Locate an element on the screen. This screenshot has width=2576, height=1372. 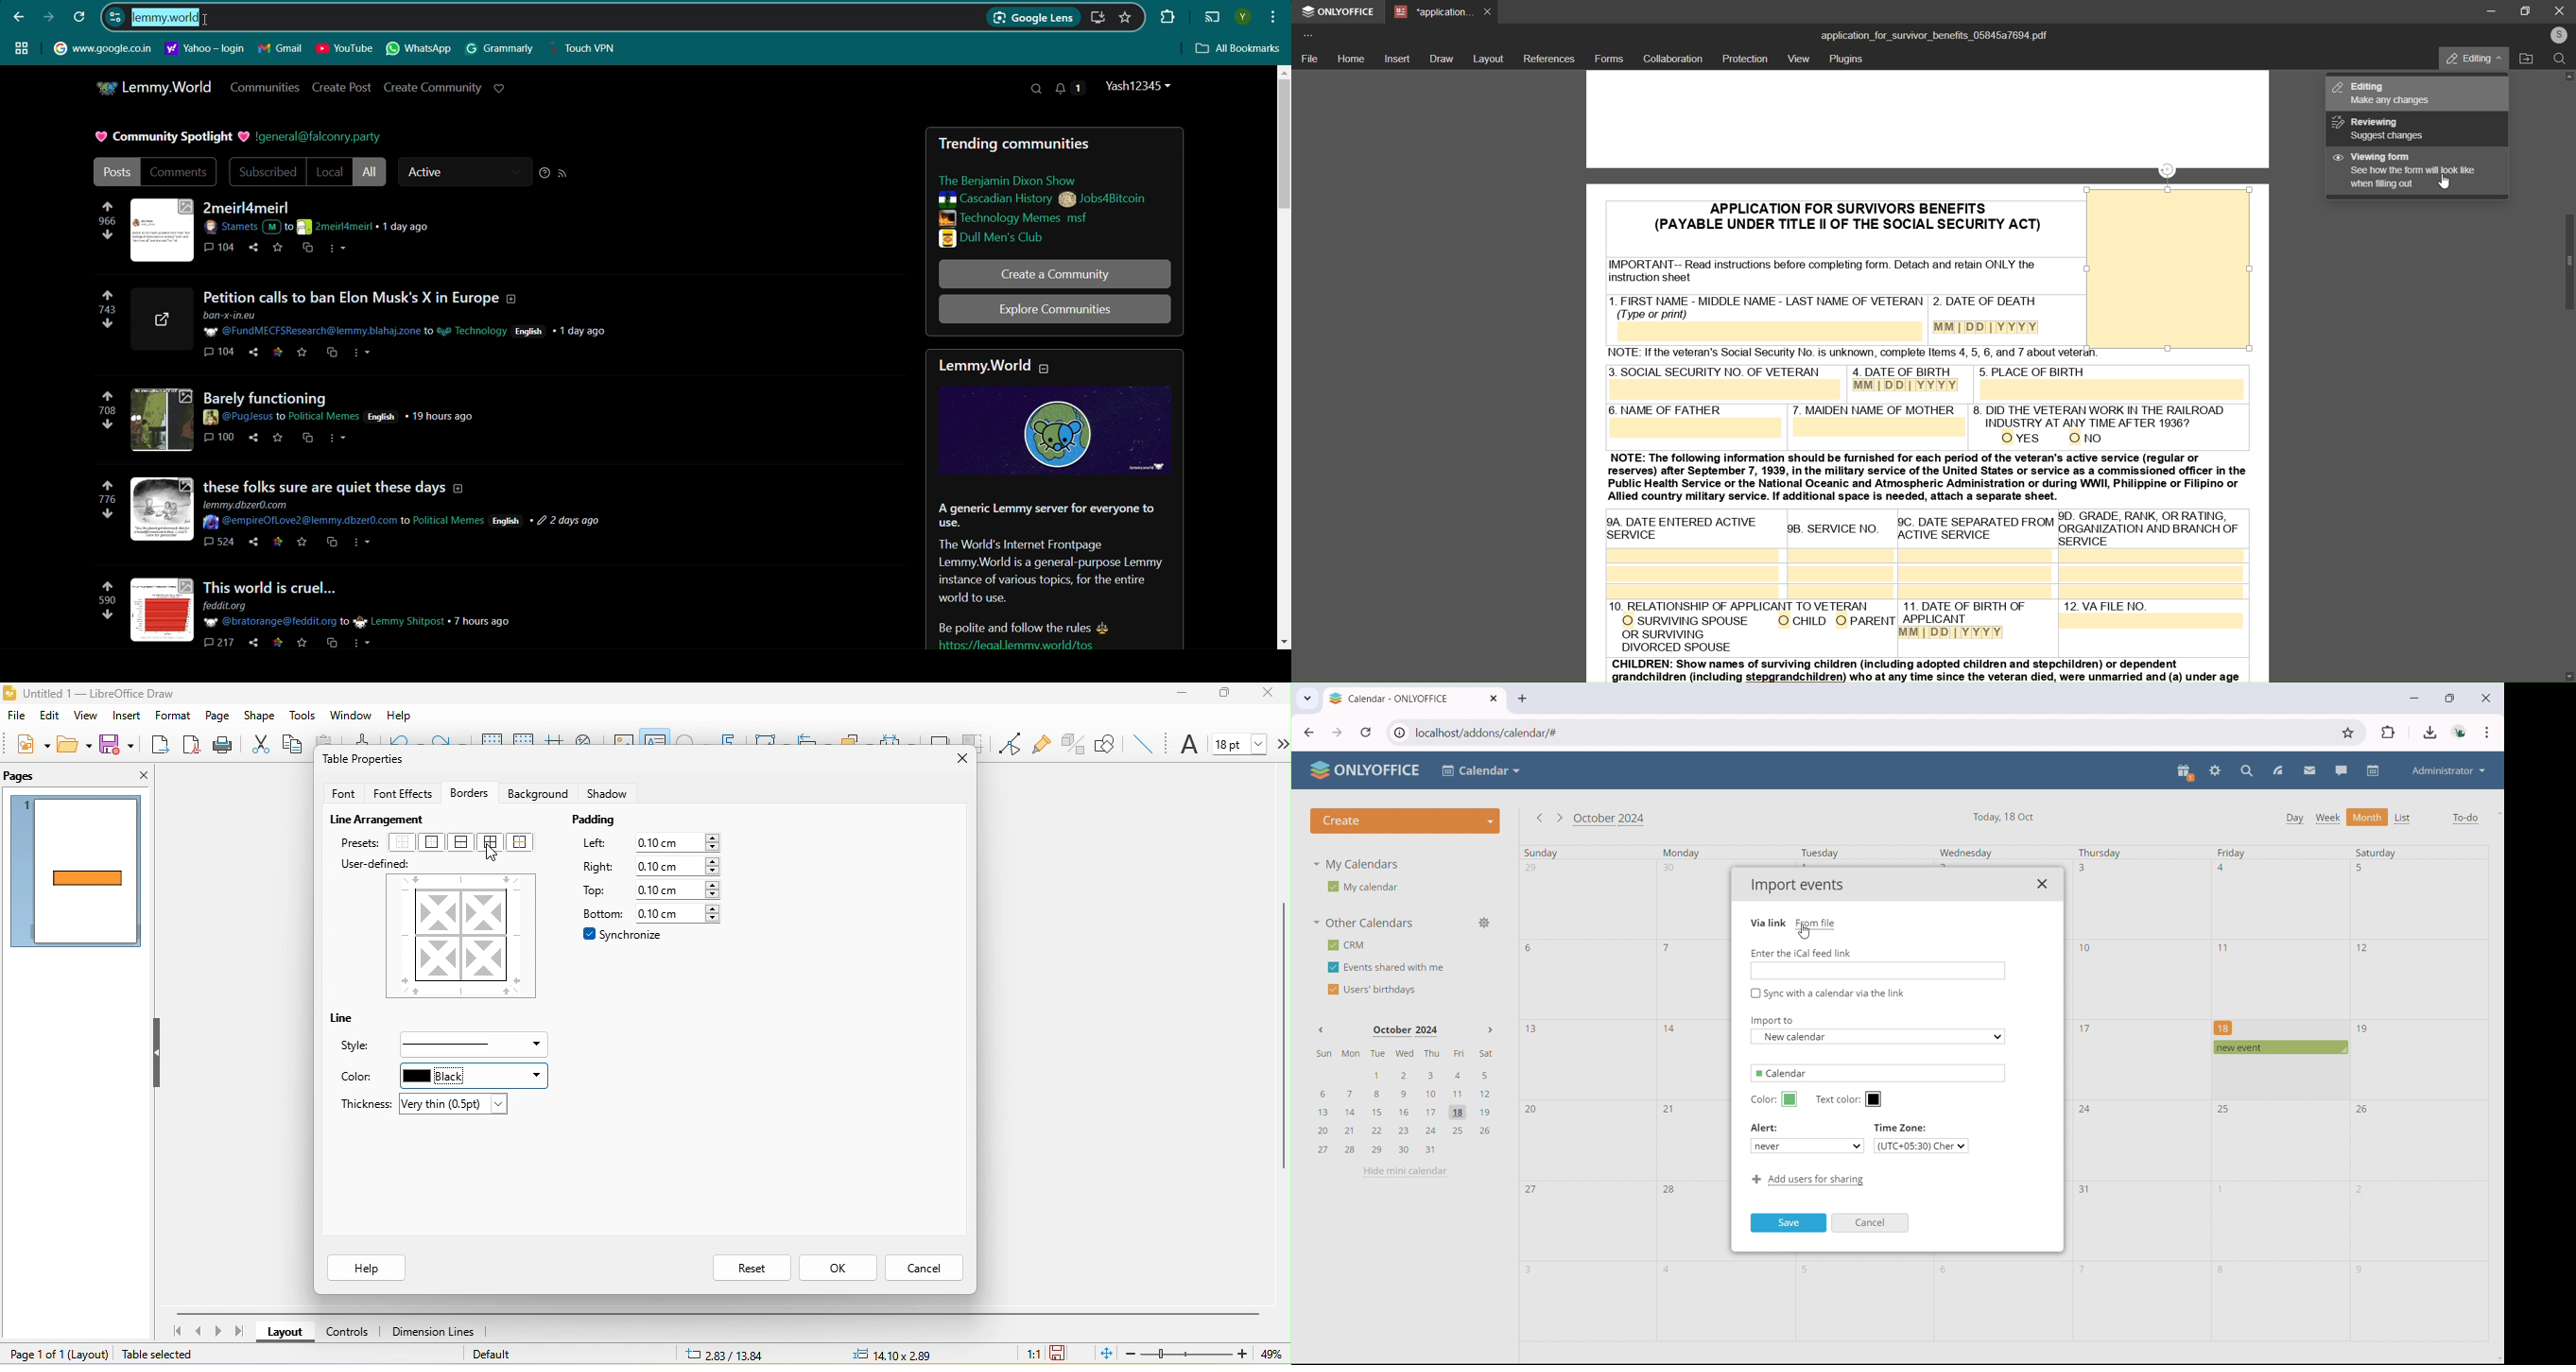
Communities is located at coordinates (264, 87).